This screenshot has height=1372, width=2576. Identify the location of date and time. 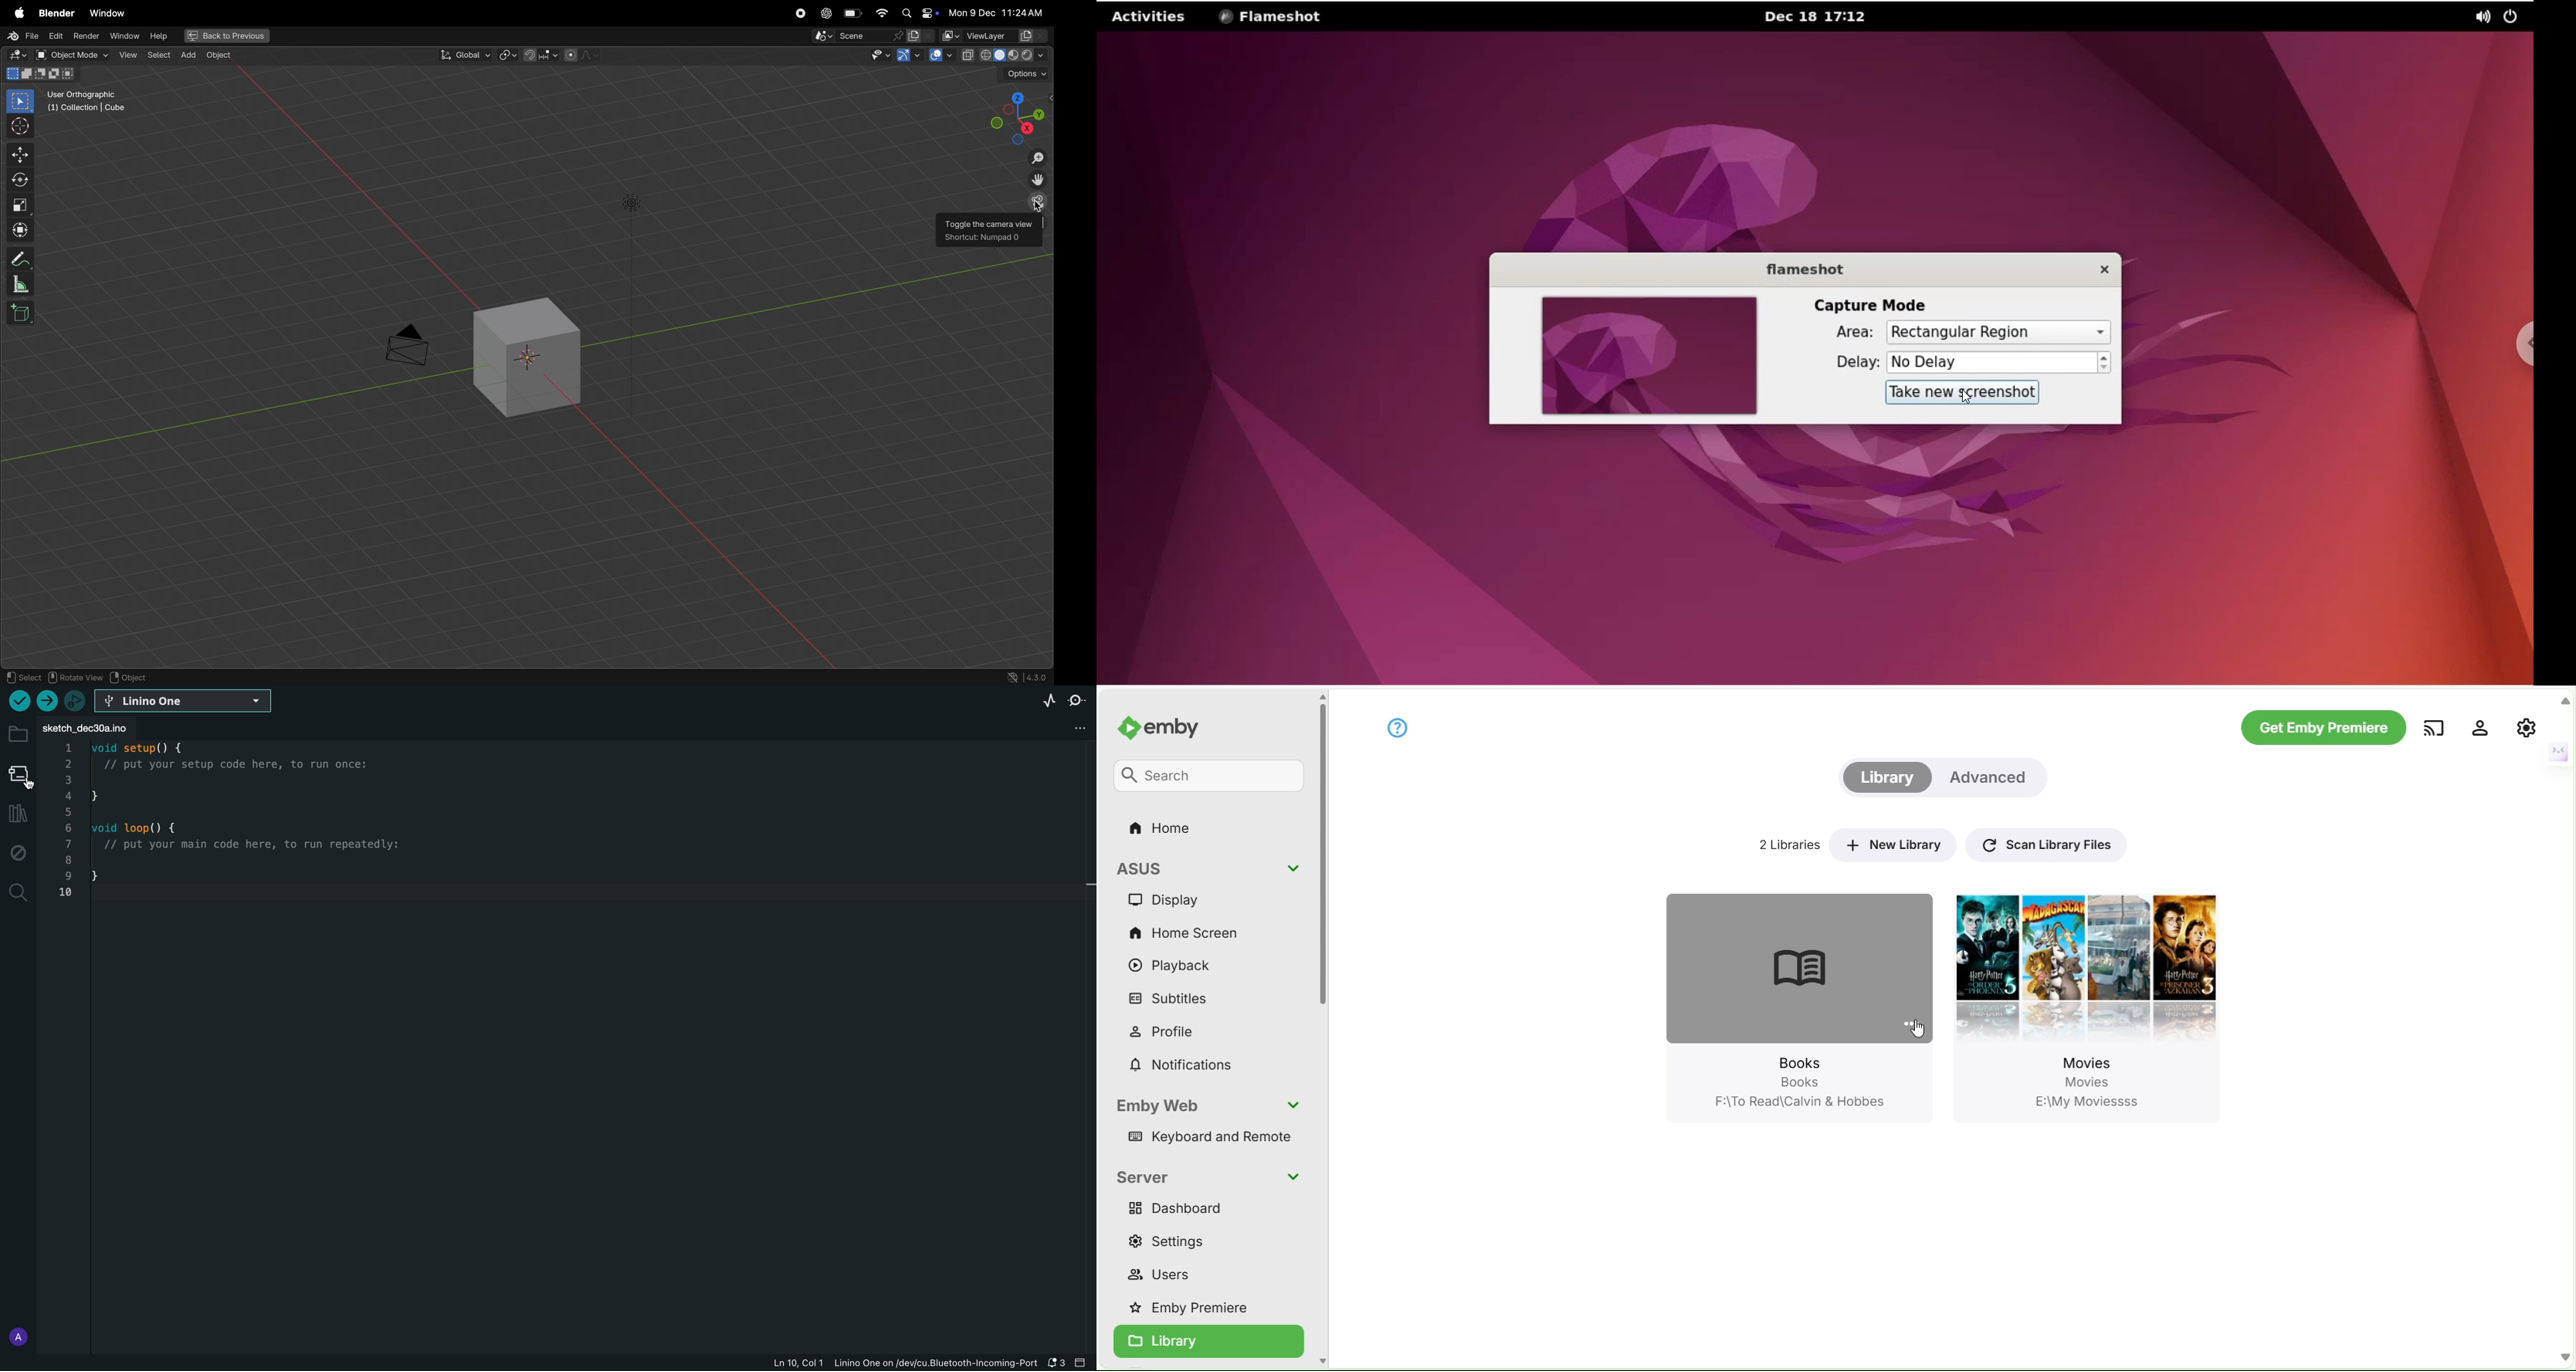
(999, 10).